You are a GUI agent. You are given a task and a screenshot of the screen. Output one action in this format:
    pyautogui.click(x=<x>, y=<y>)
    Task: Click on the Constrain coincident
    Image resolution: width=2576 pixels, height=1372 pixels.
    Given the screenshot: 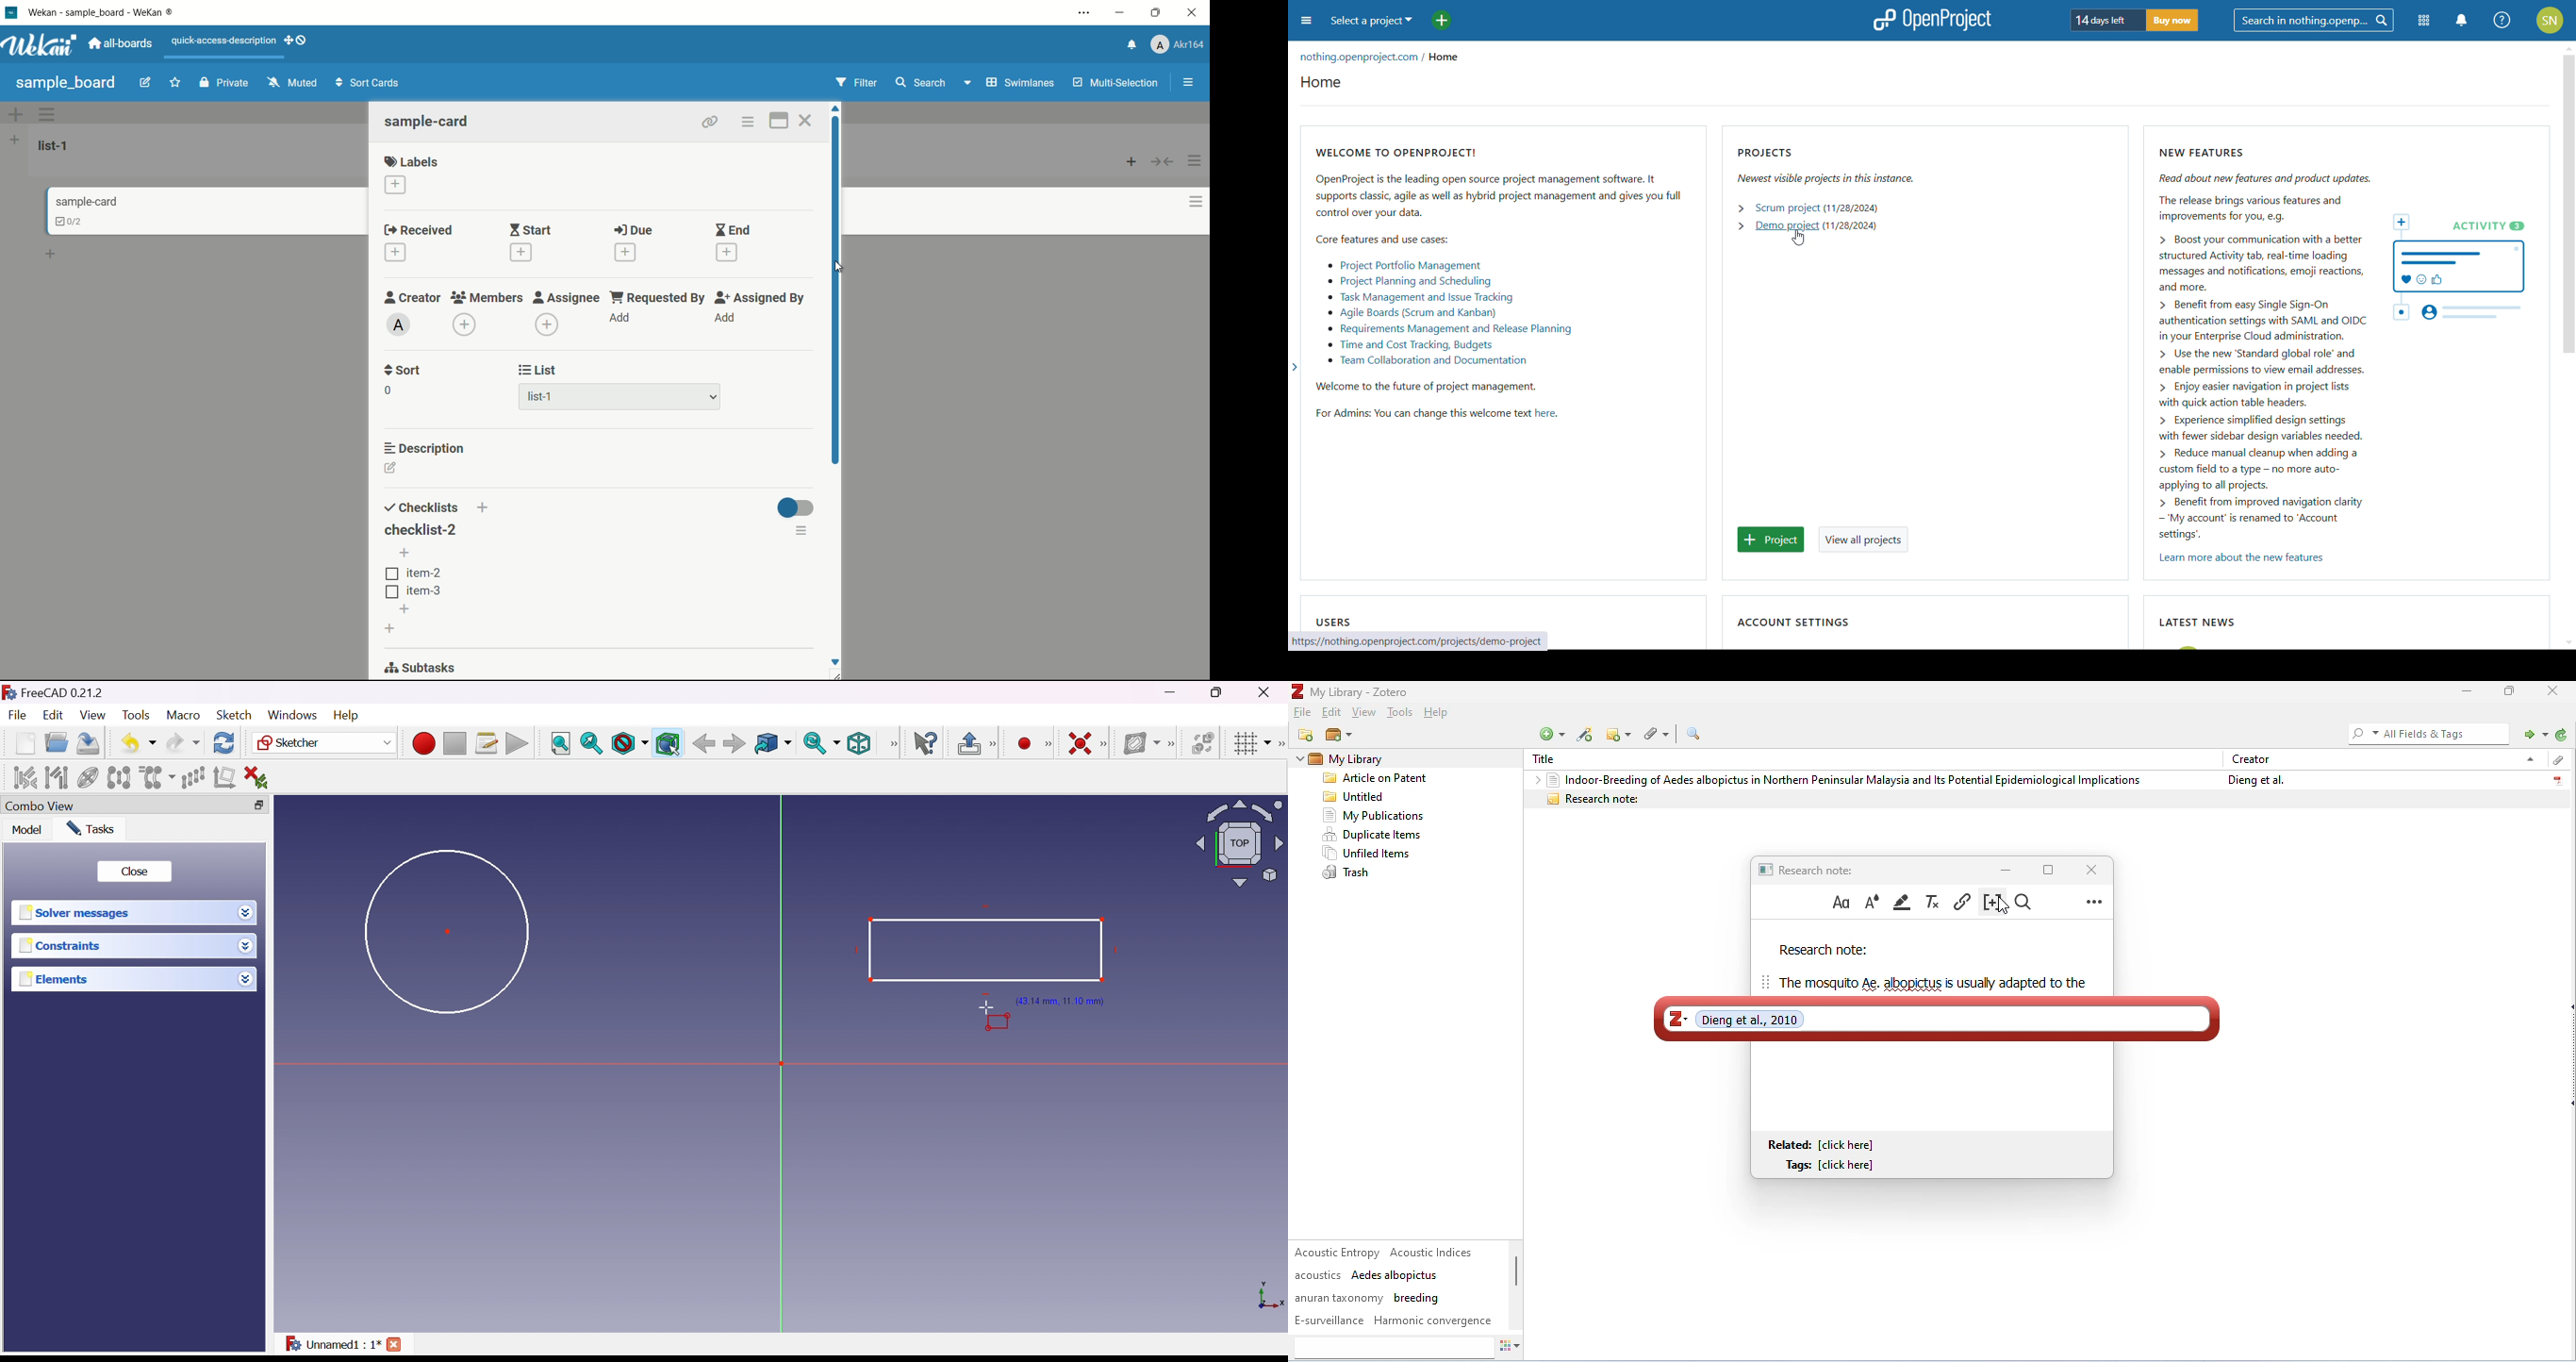 What is the action you would take?
    pyautogui.click(x=1079, y=743)
    